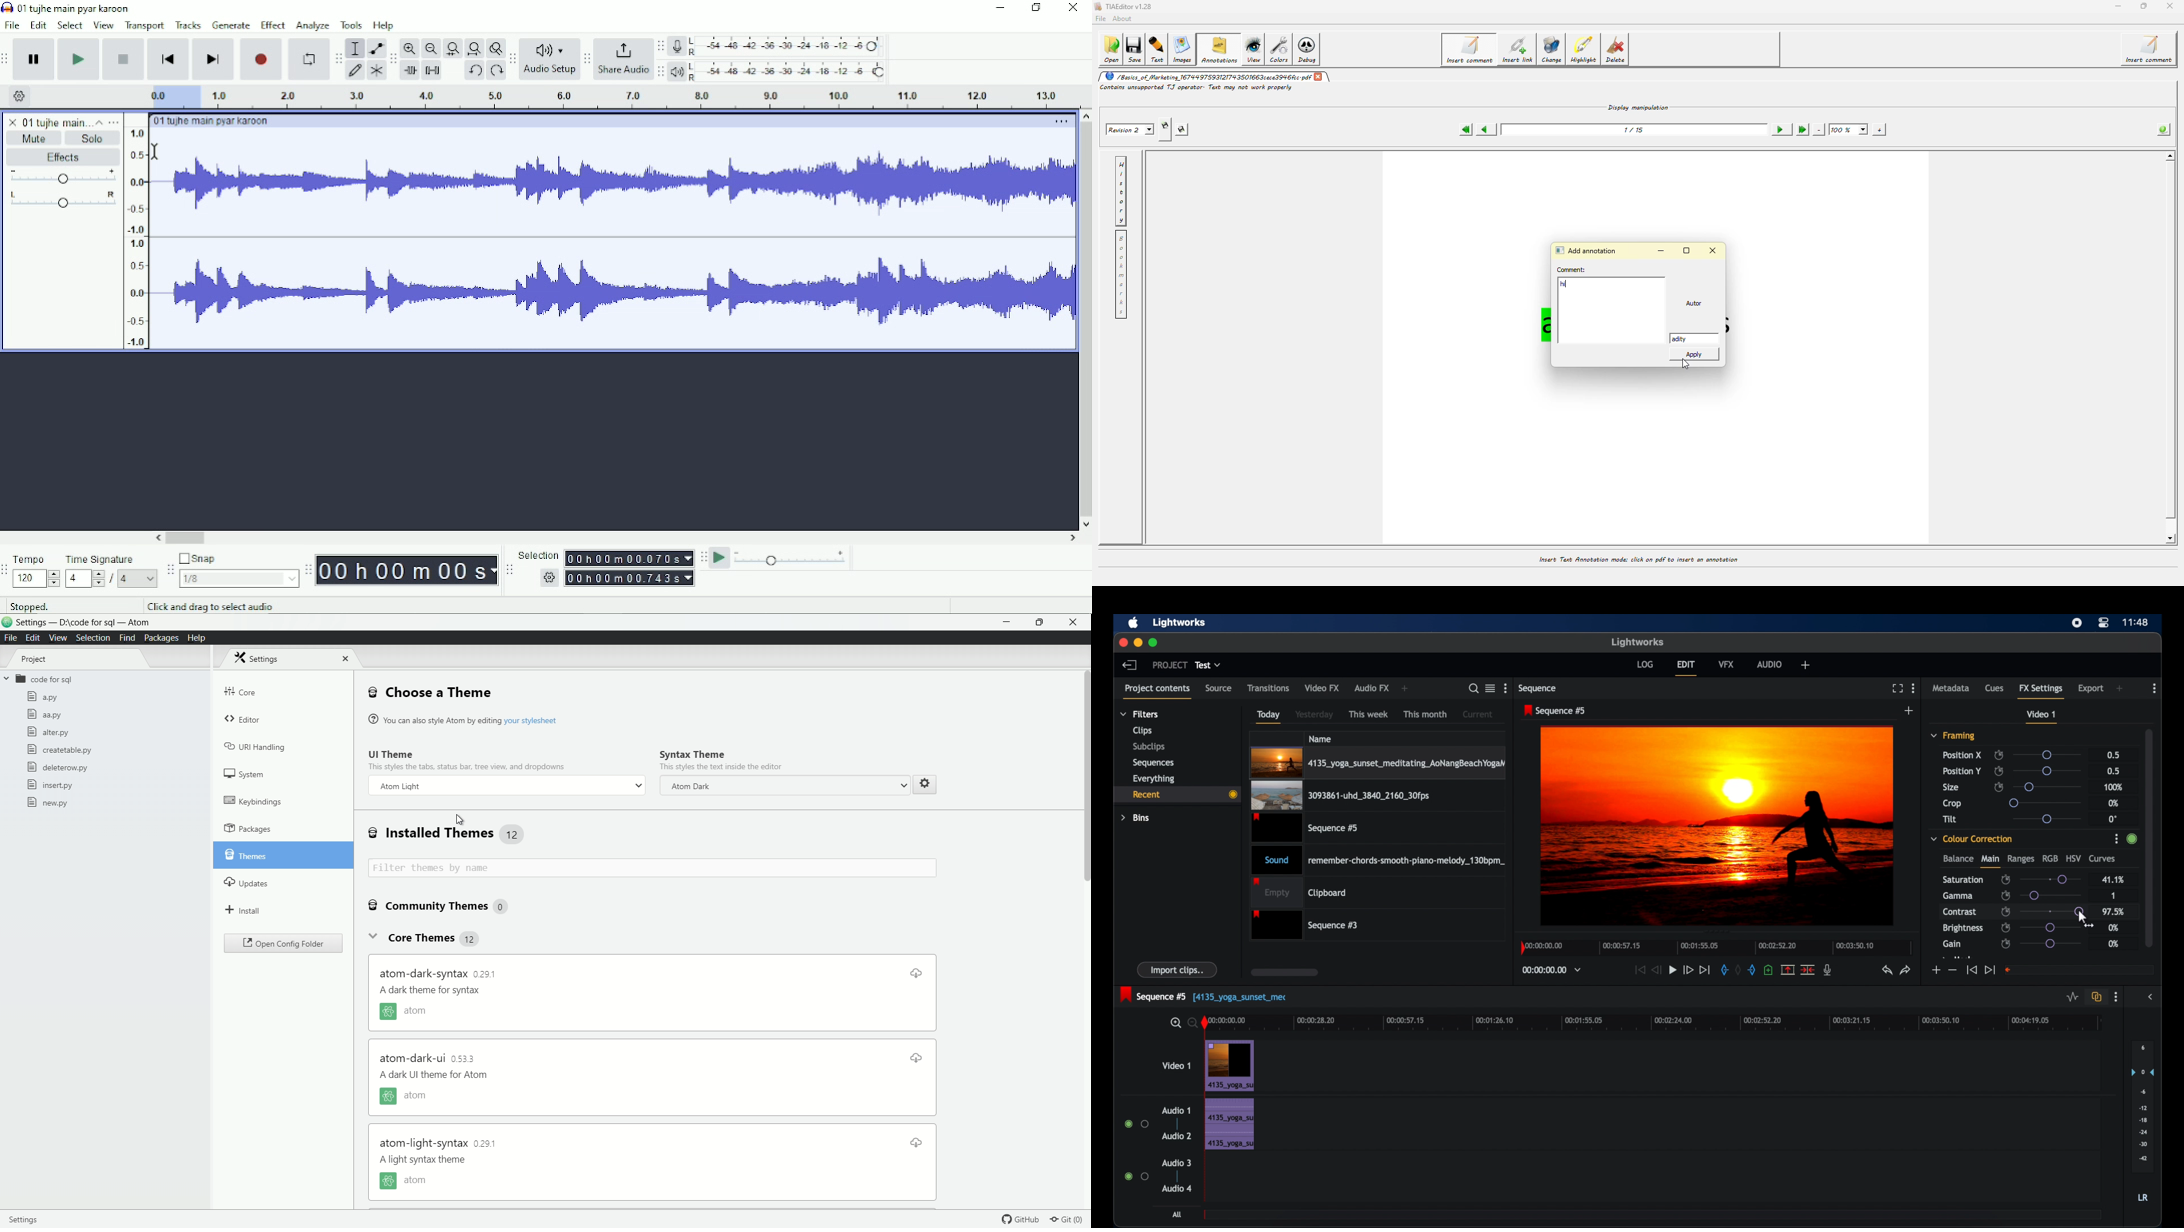 The width and height of the screenshot is (2184, 1232). I want to click on timeline, so click(1714, 950).